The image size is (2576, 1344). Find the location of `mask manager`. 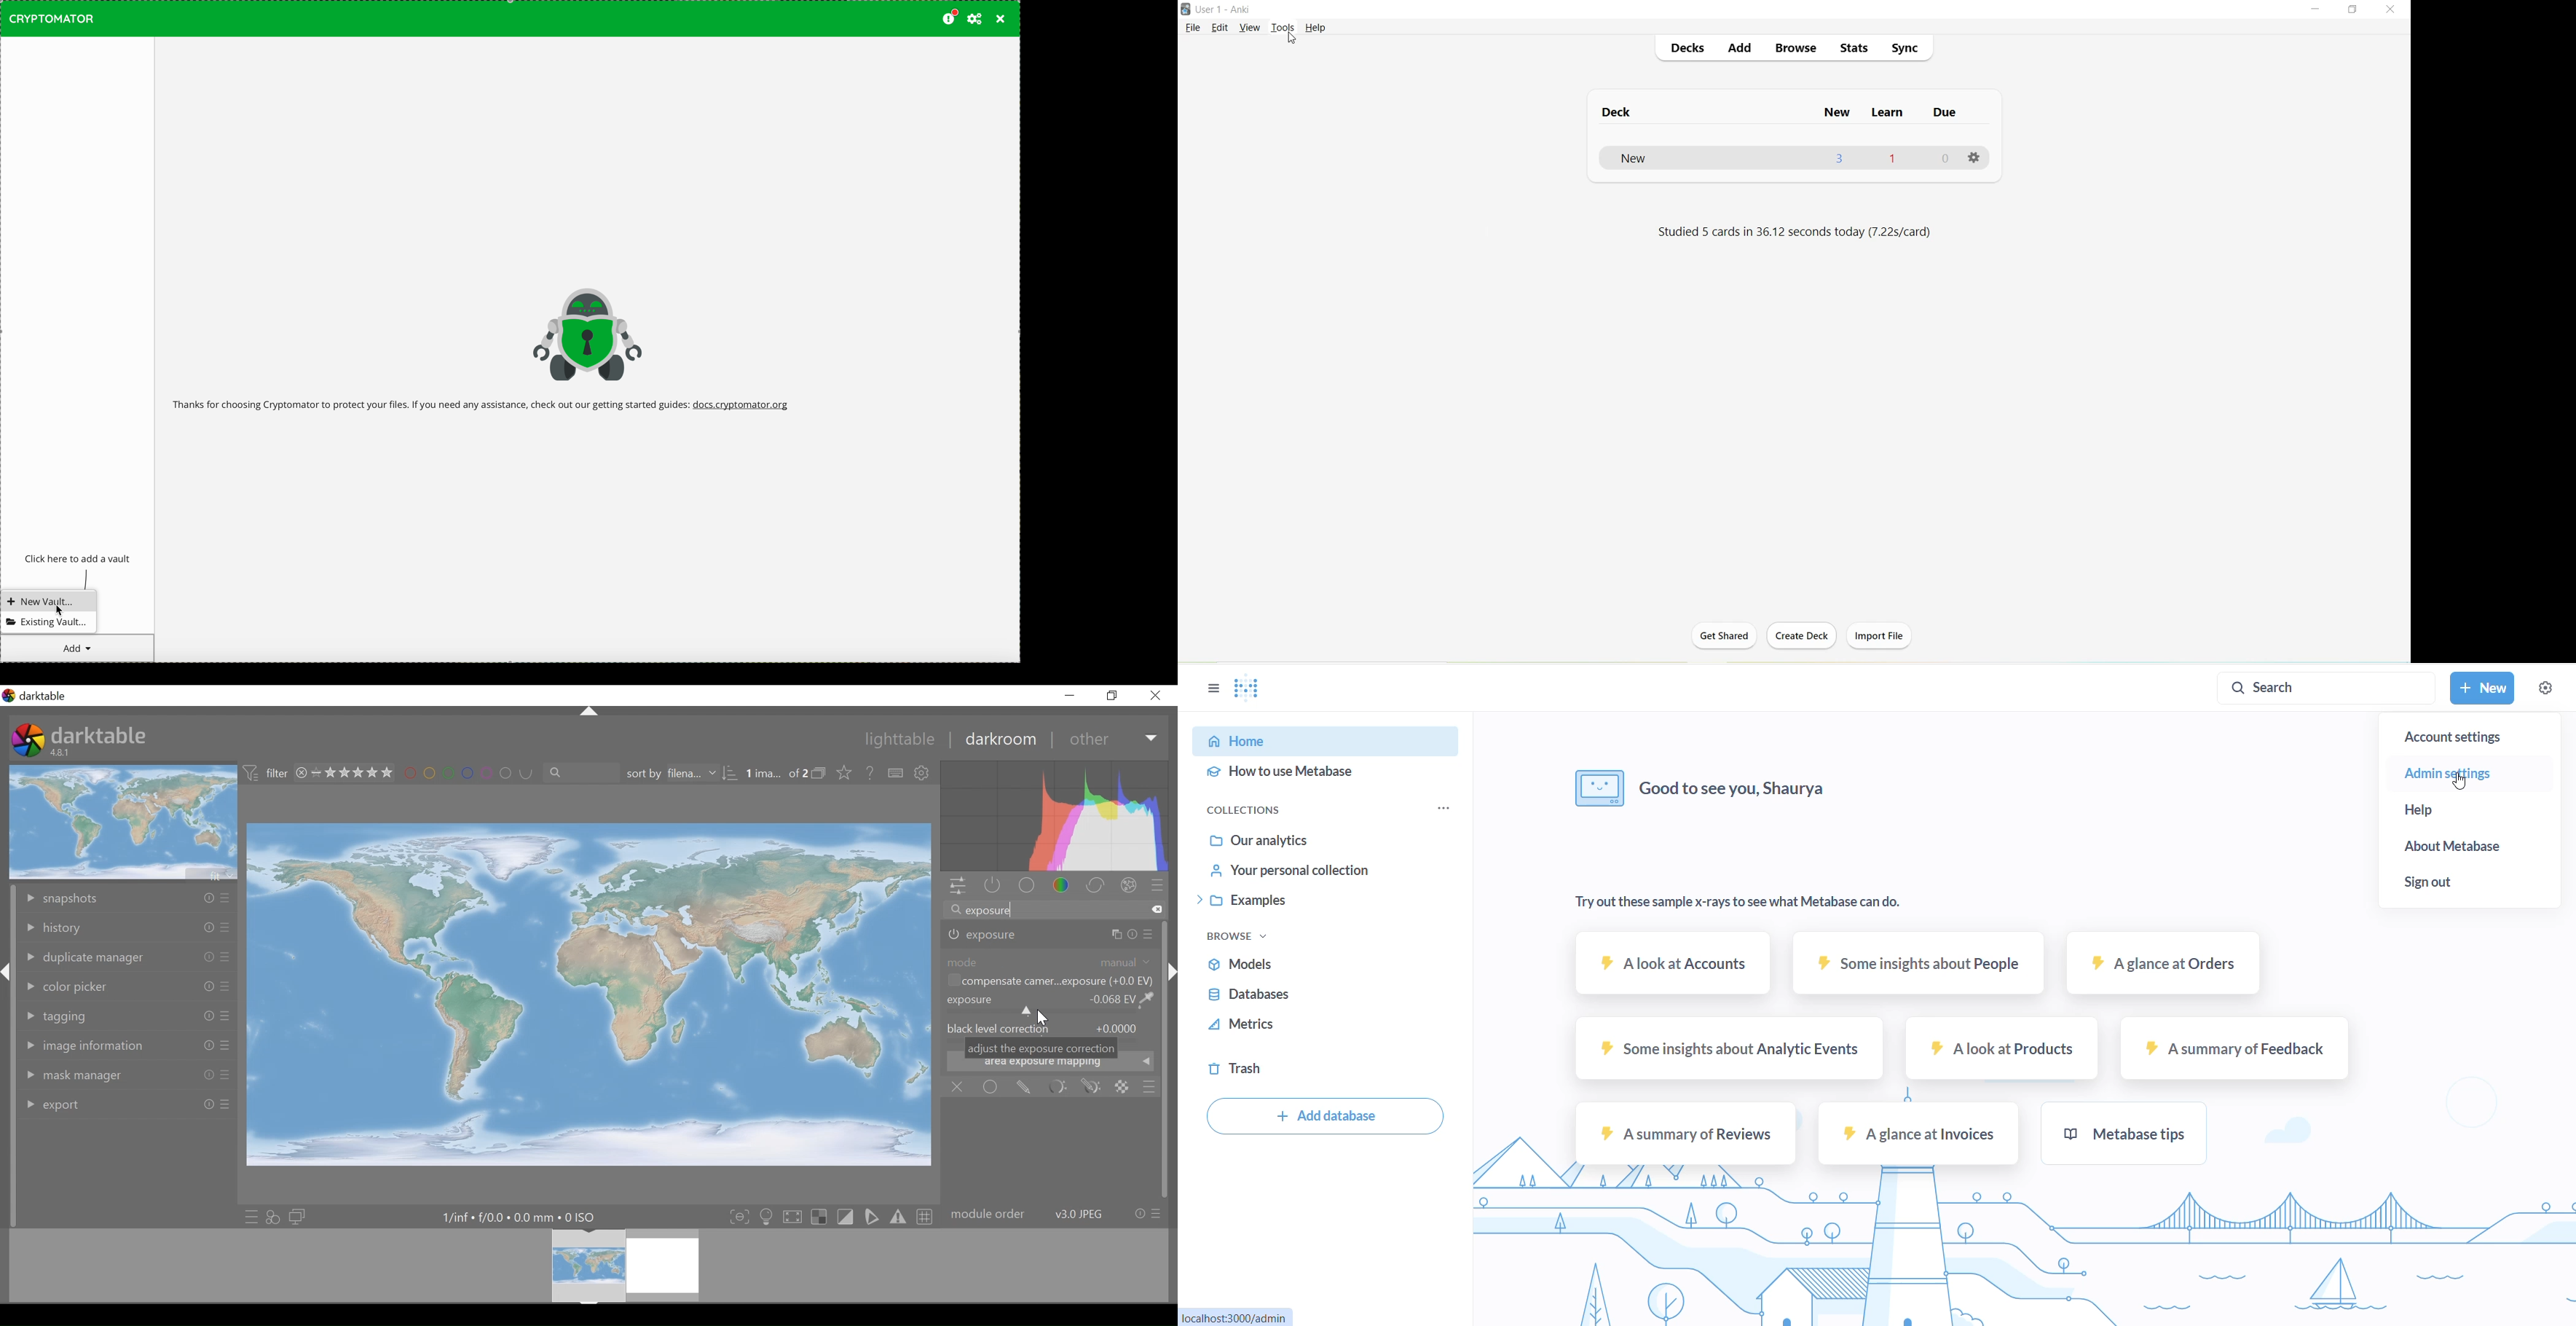

mask manager is located at coordinates (126, 1075).